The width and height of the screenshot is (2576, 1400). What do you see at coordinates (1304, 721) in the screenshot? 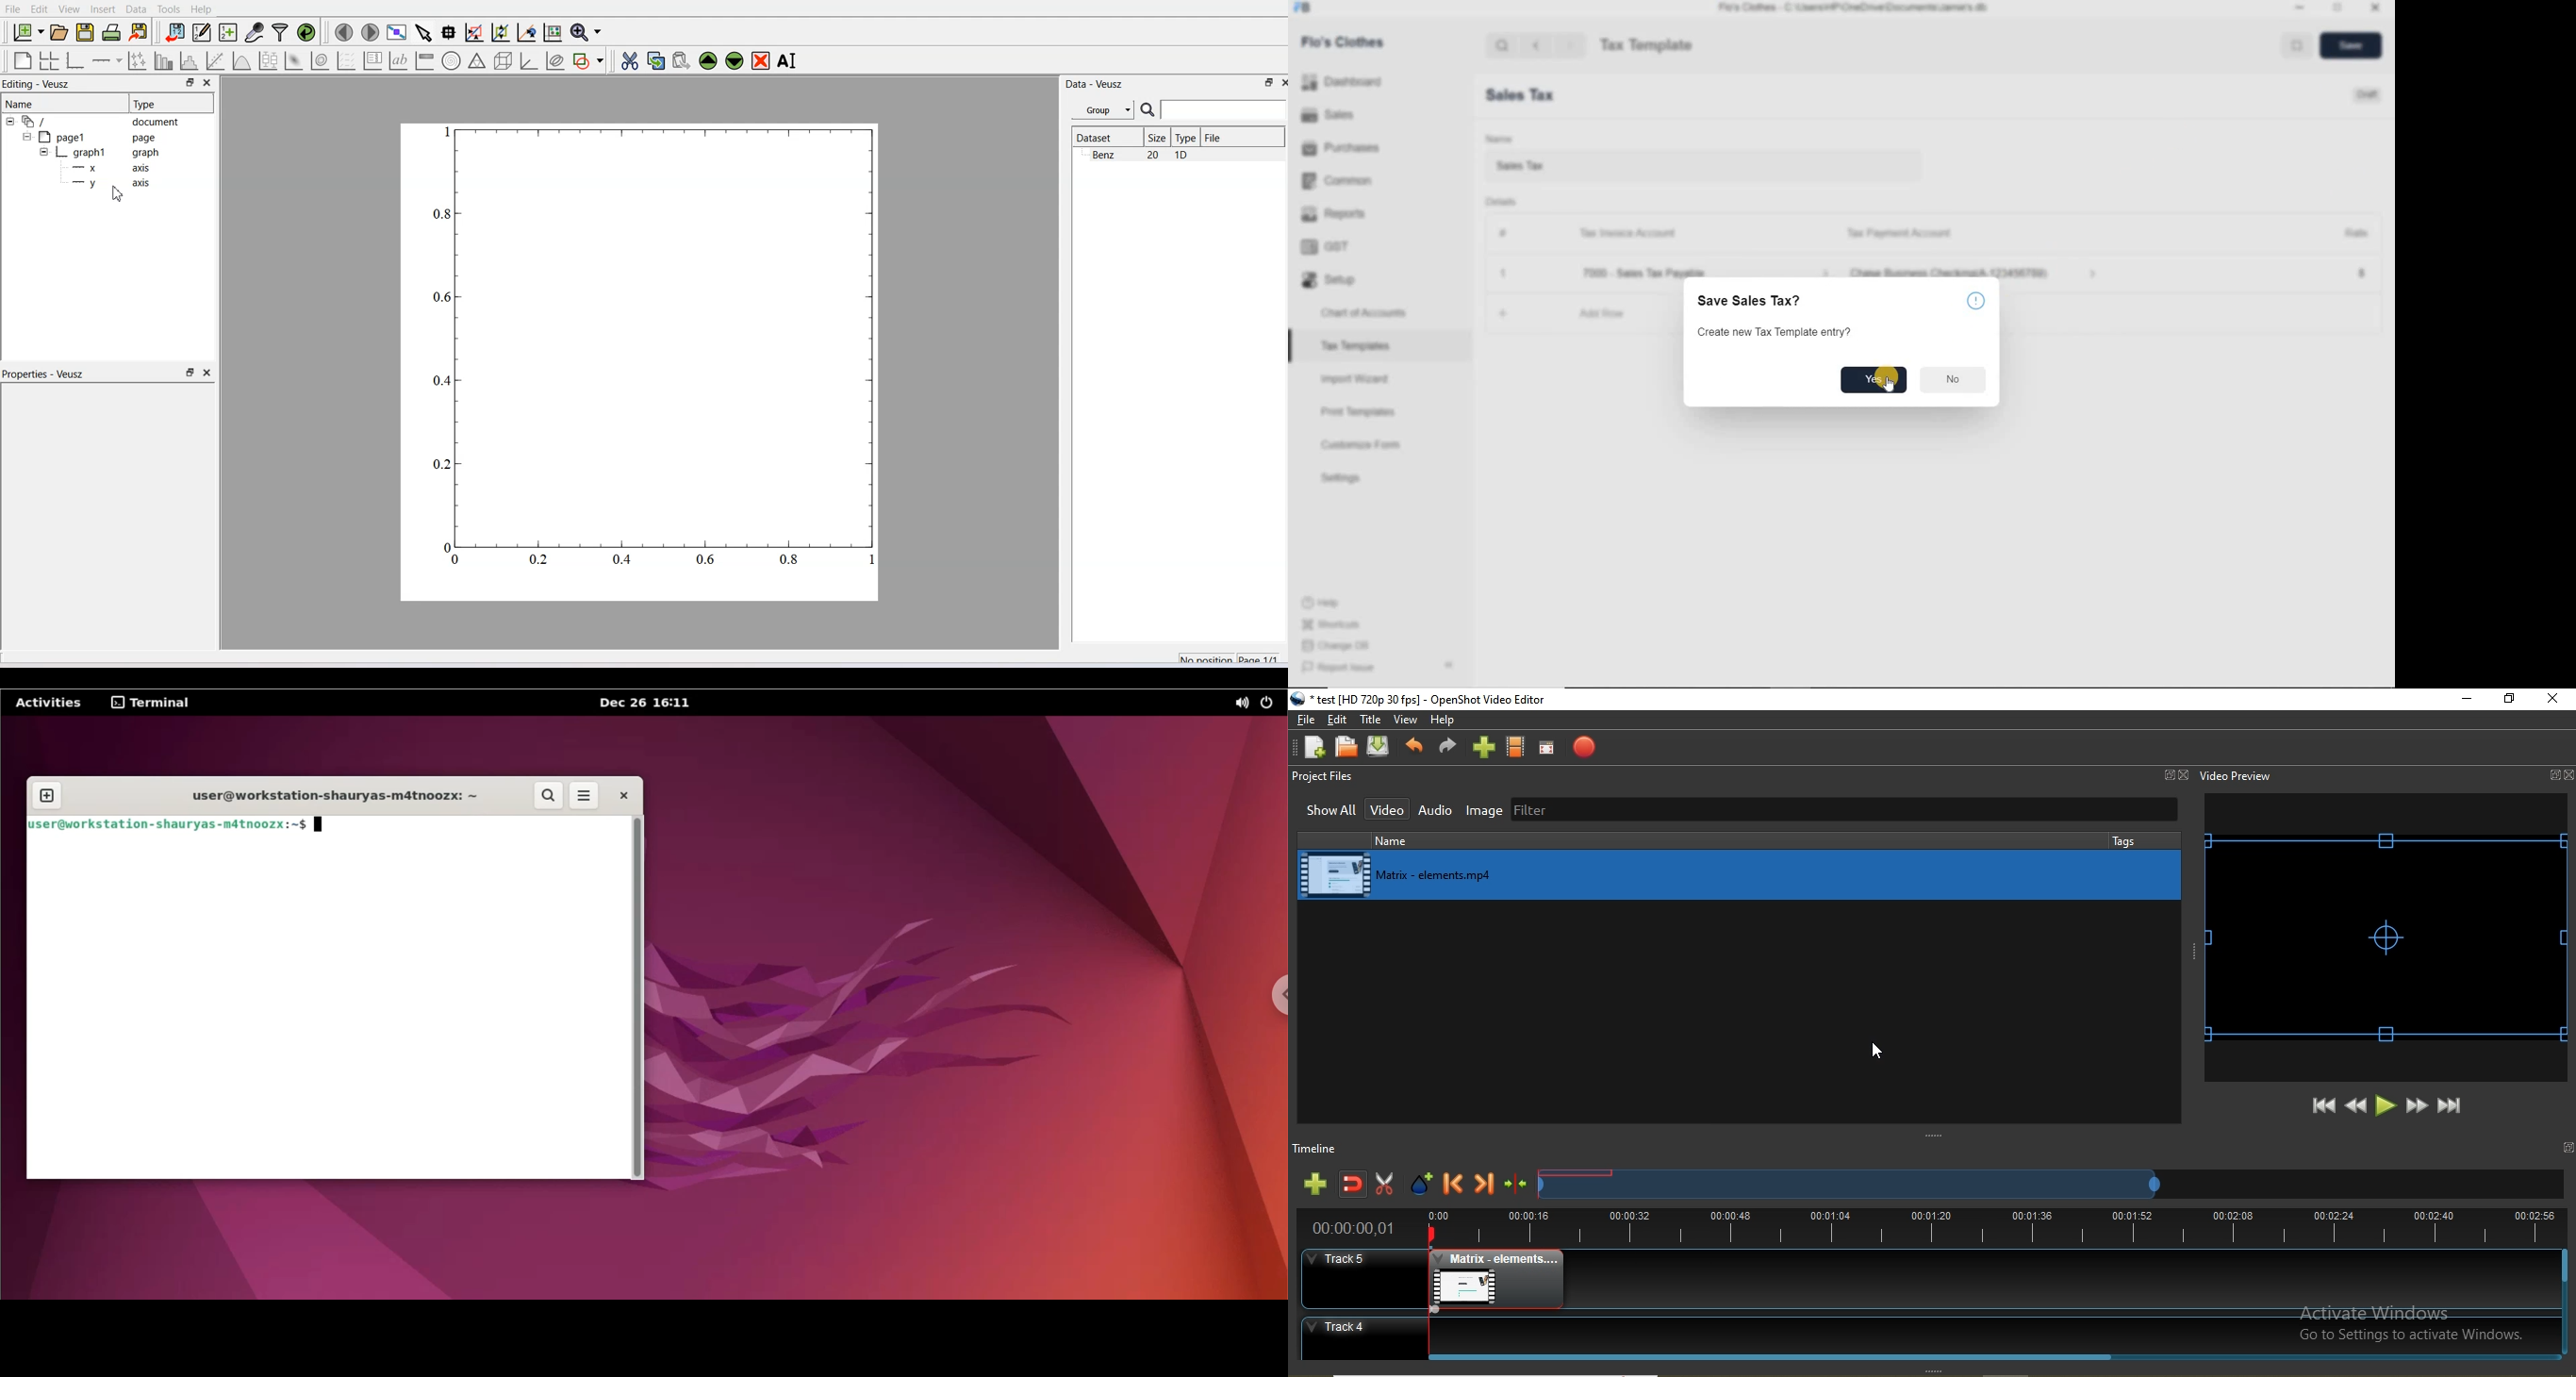
I see `File` at bounding box center [1304, 721].